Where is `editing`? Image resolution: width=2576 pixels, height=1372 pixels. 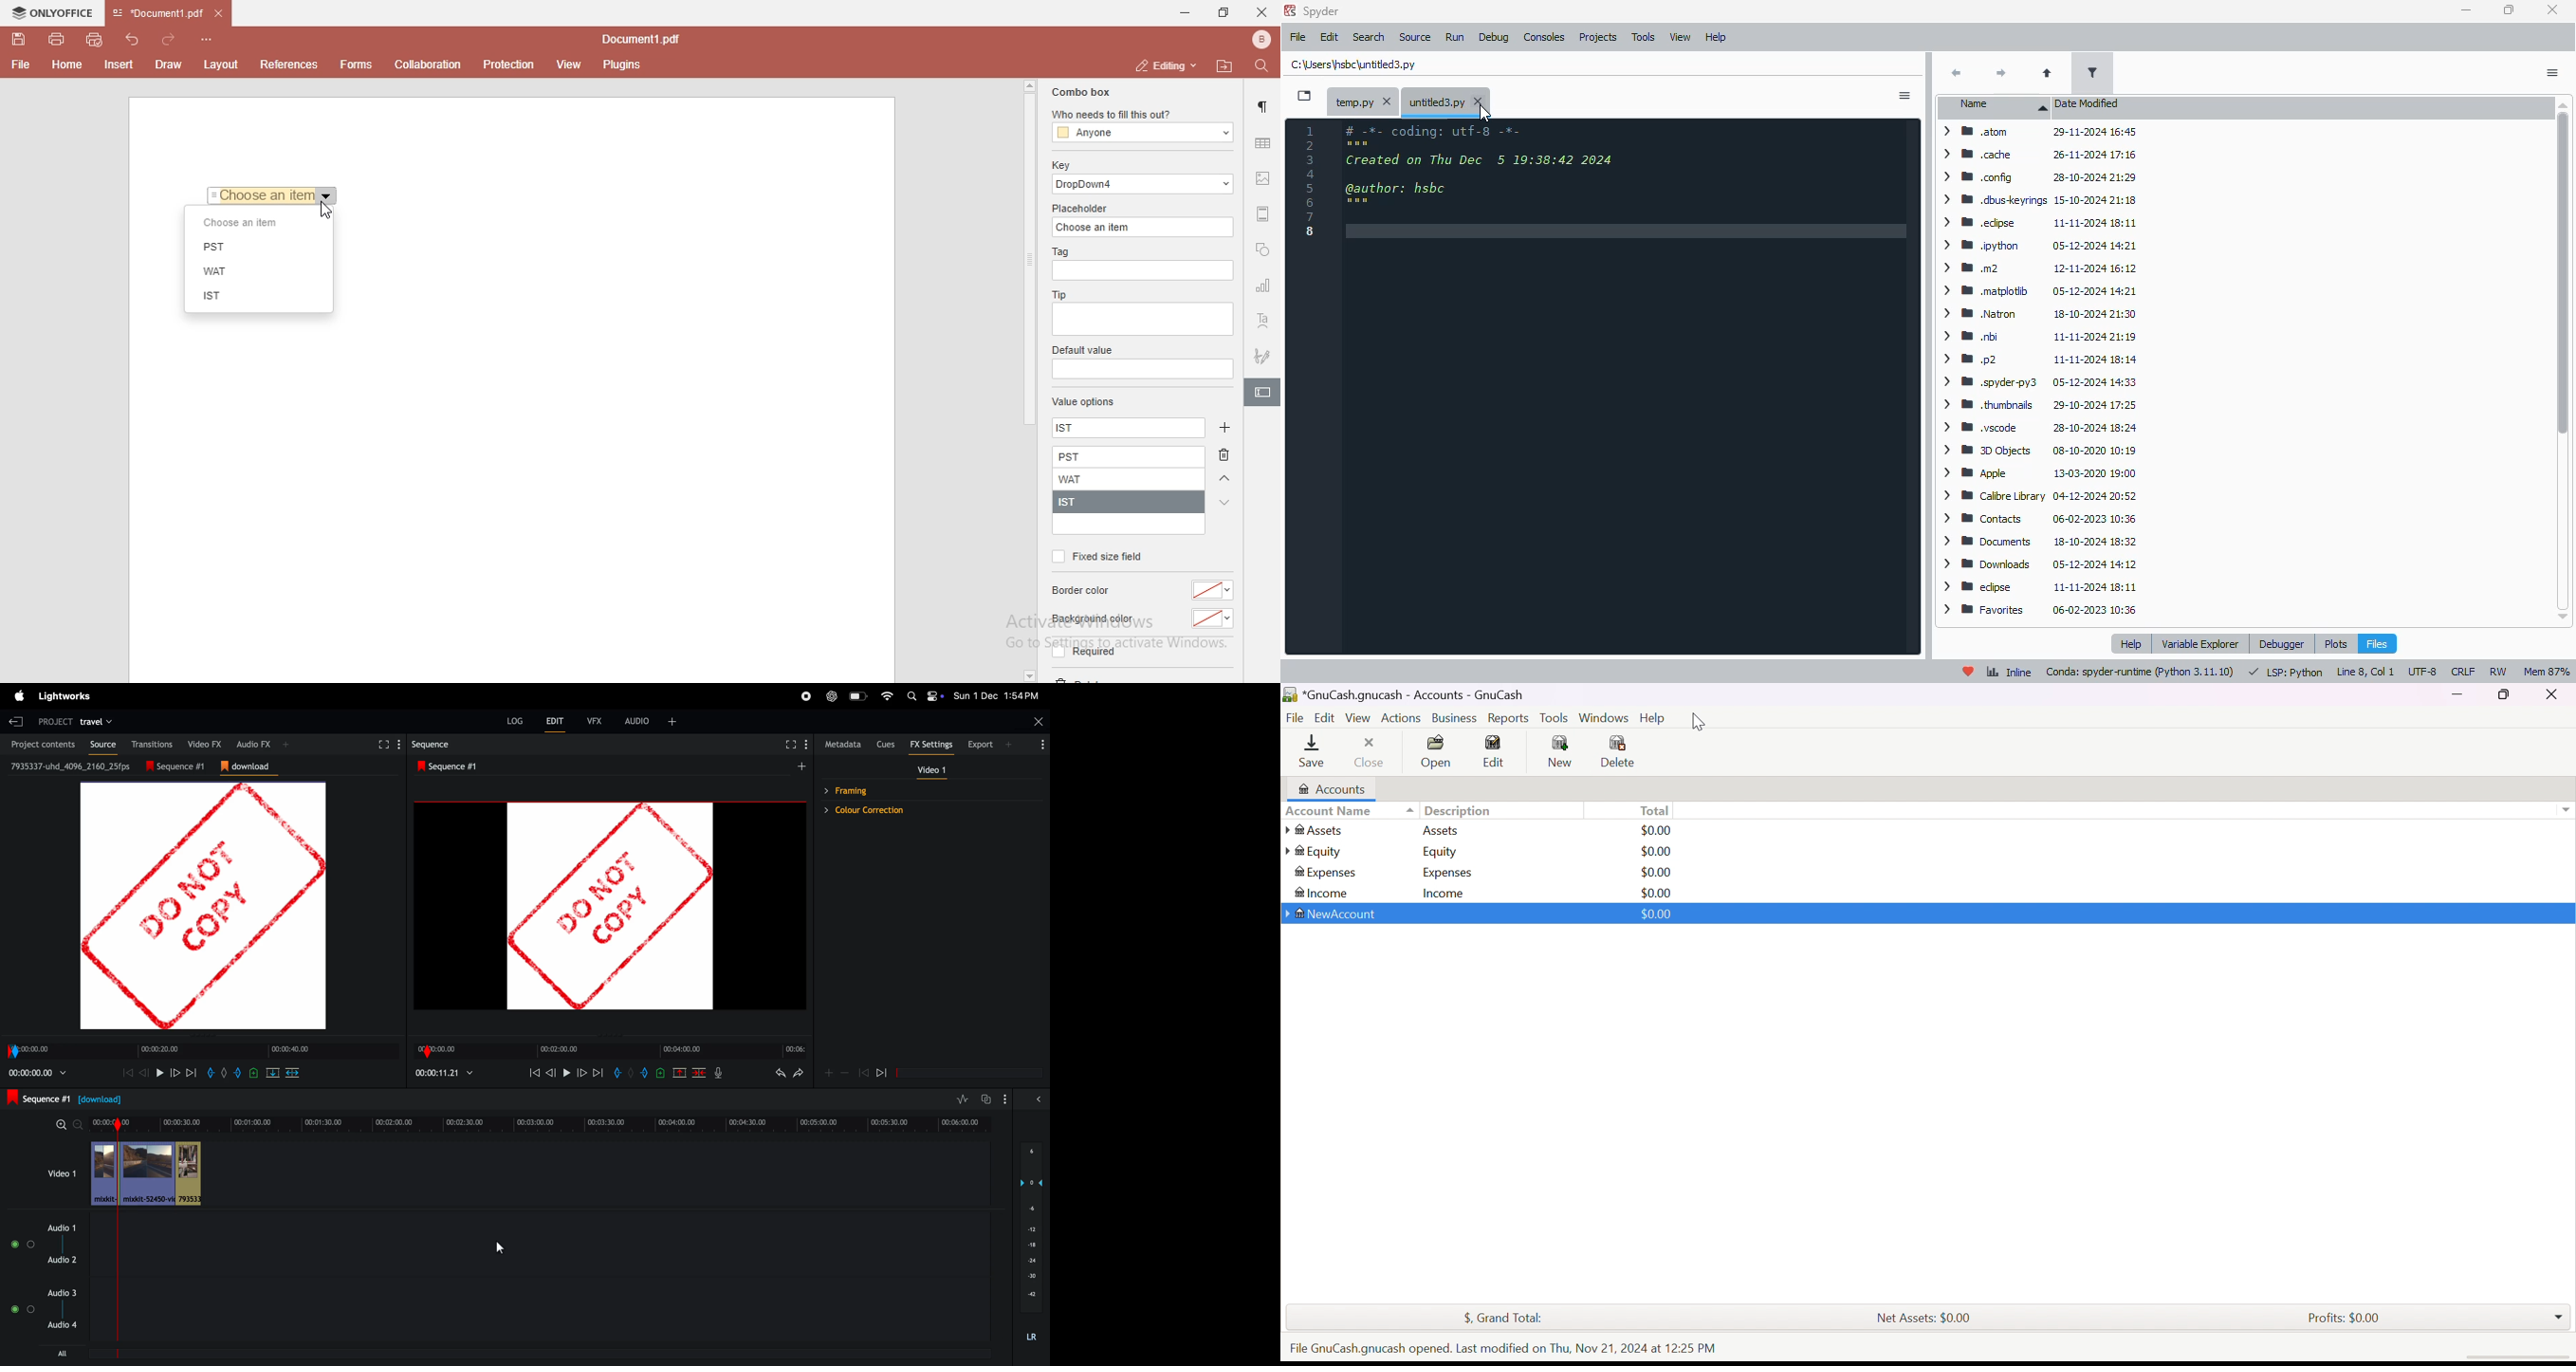
editing is located at coordinates (1164, 65).